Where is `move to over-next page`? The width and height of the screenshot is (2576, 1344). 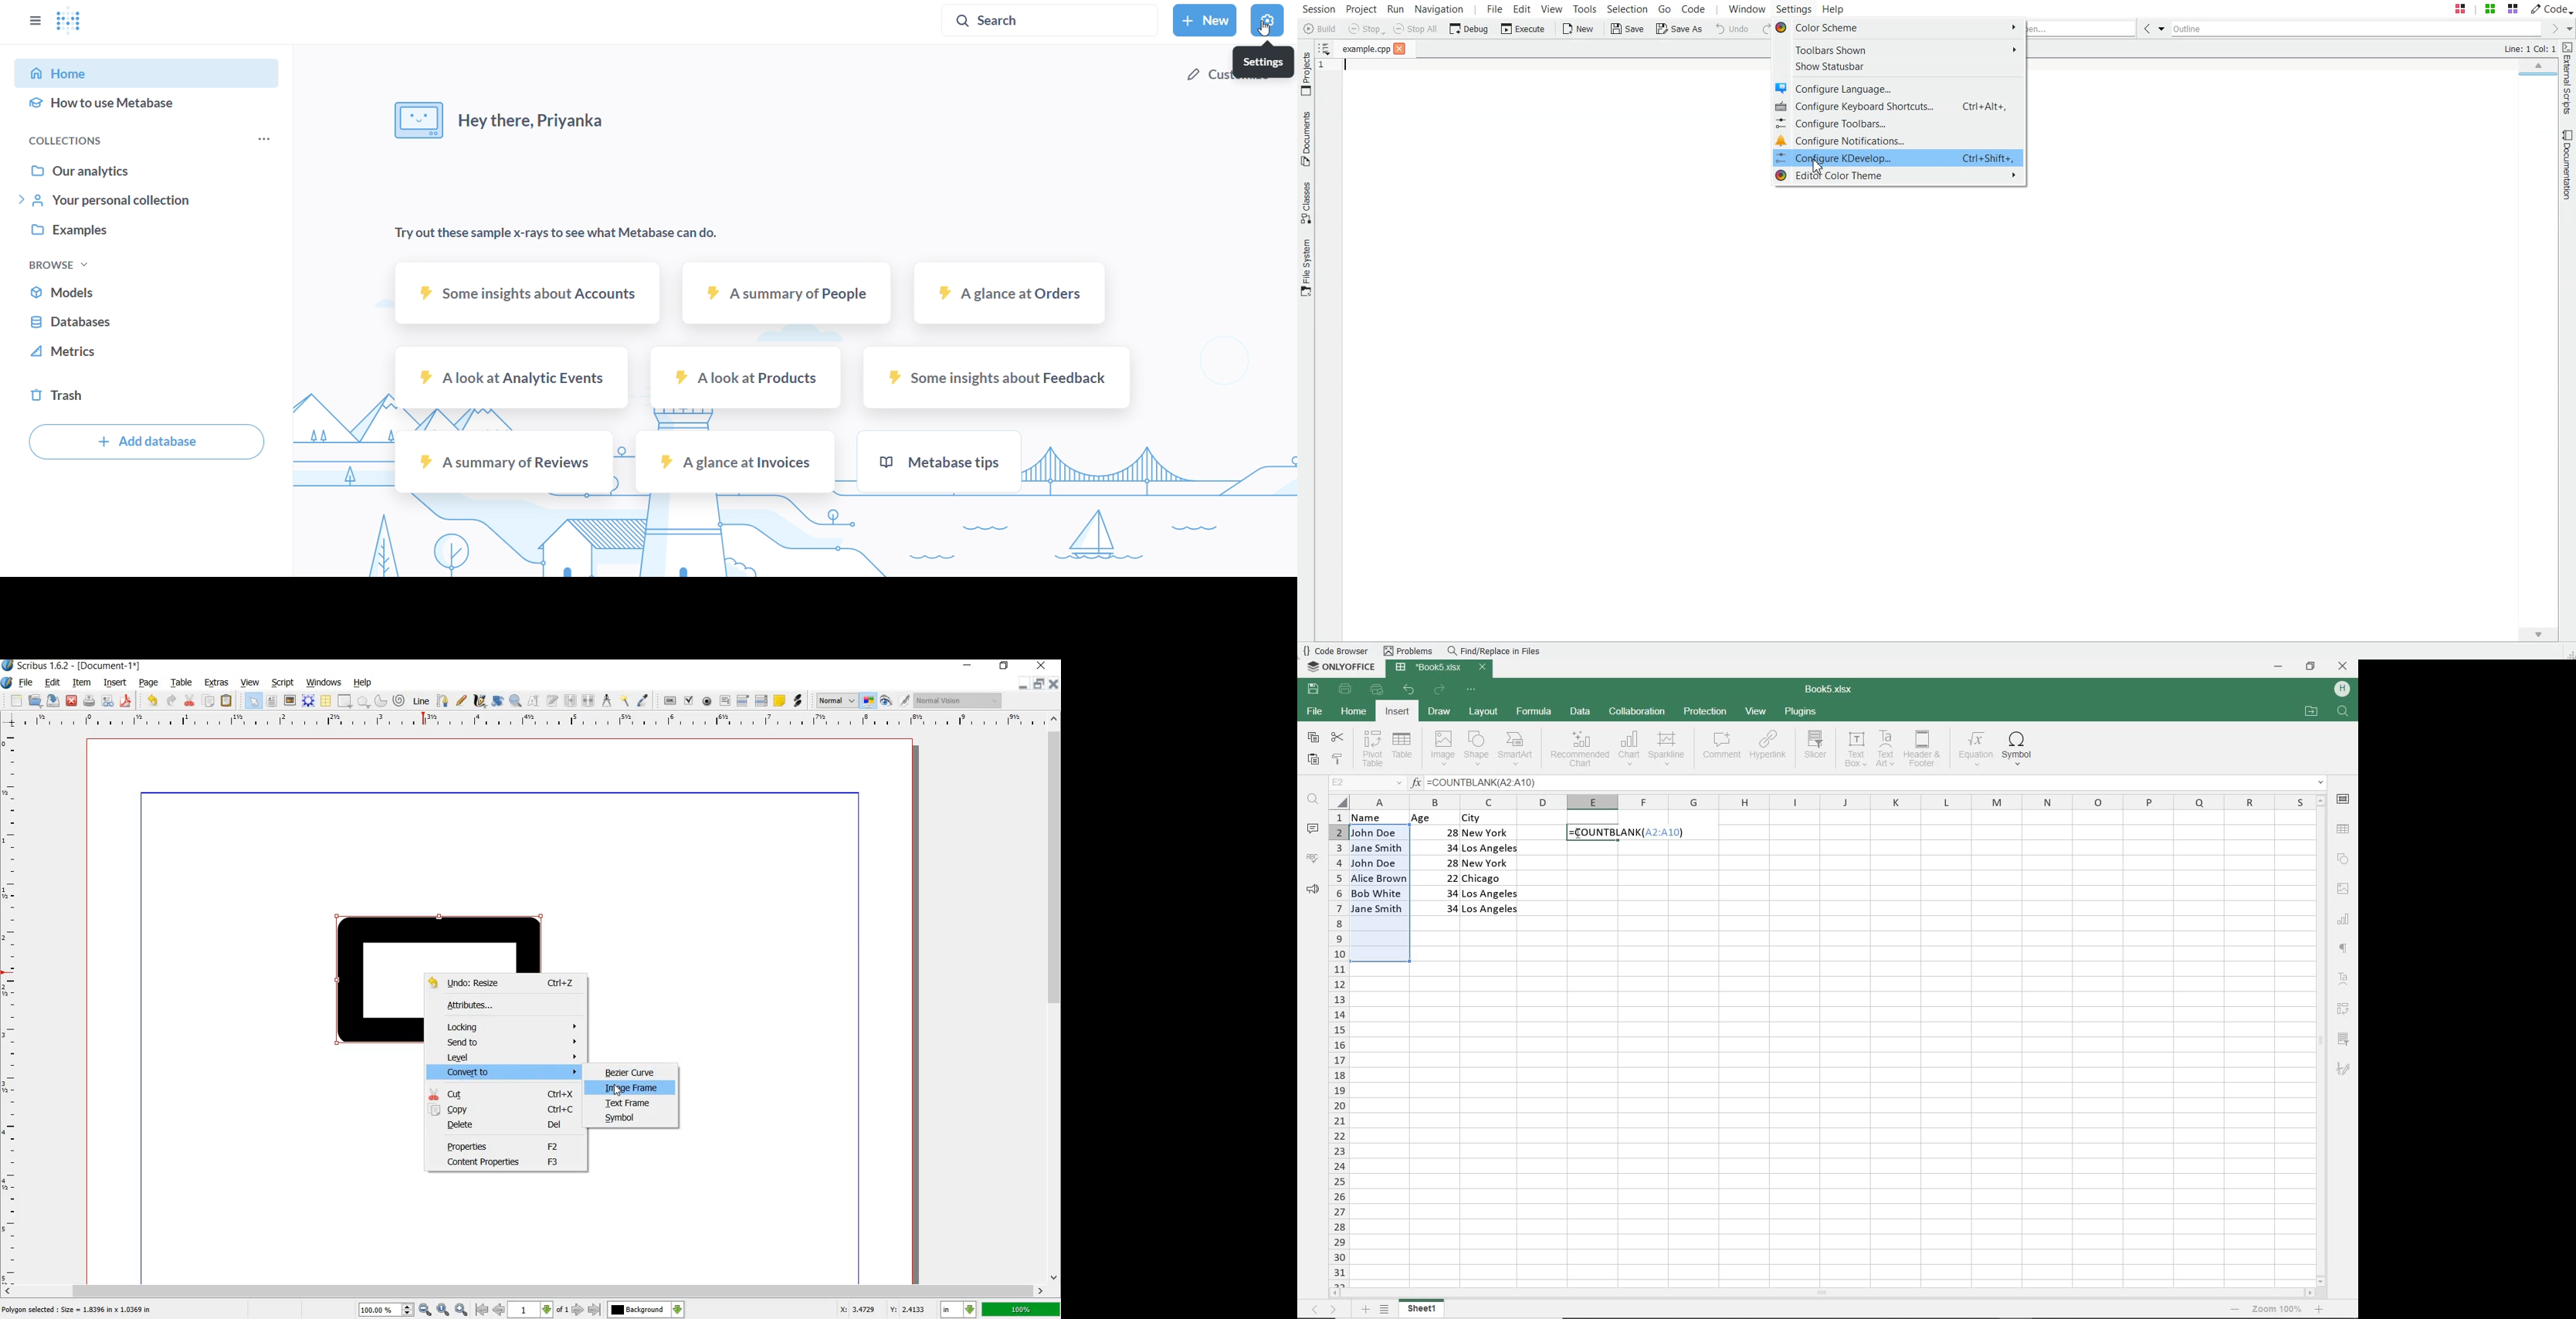
move to over-next page is located at coordinates (597, 1311).